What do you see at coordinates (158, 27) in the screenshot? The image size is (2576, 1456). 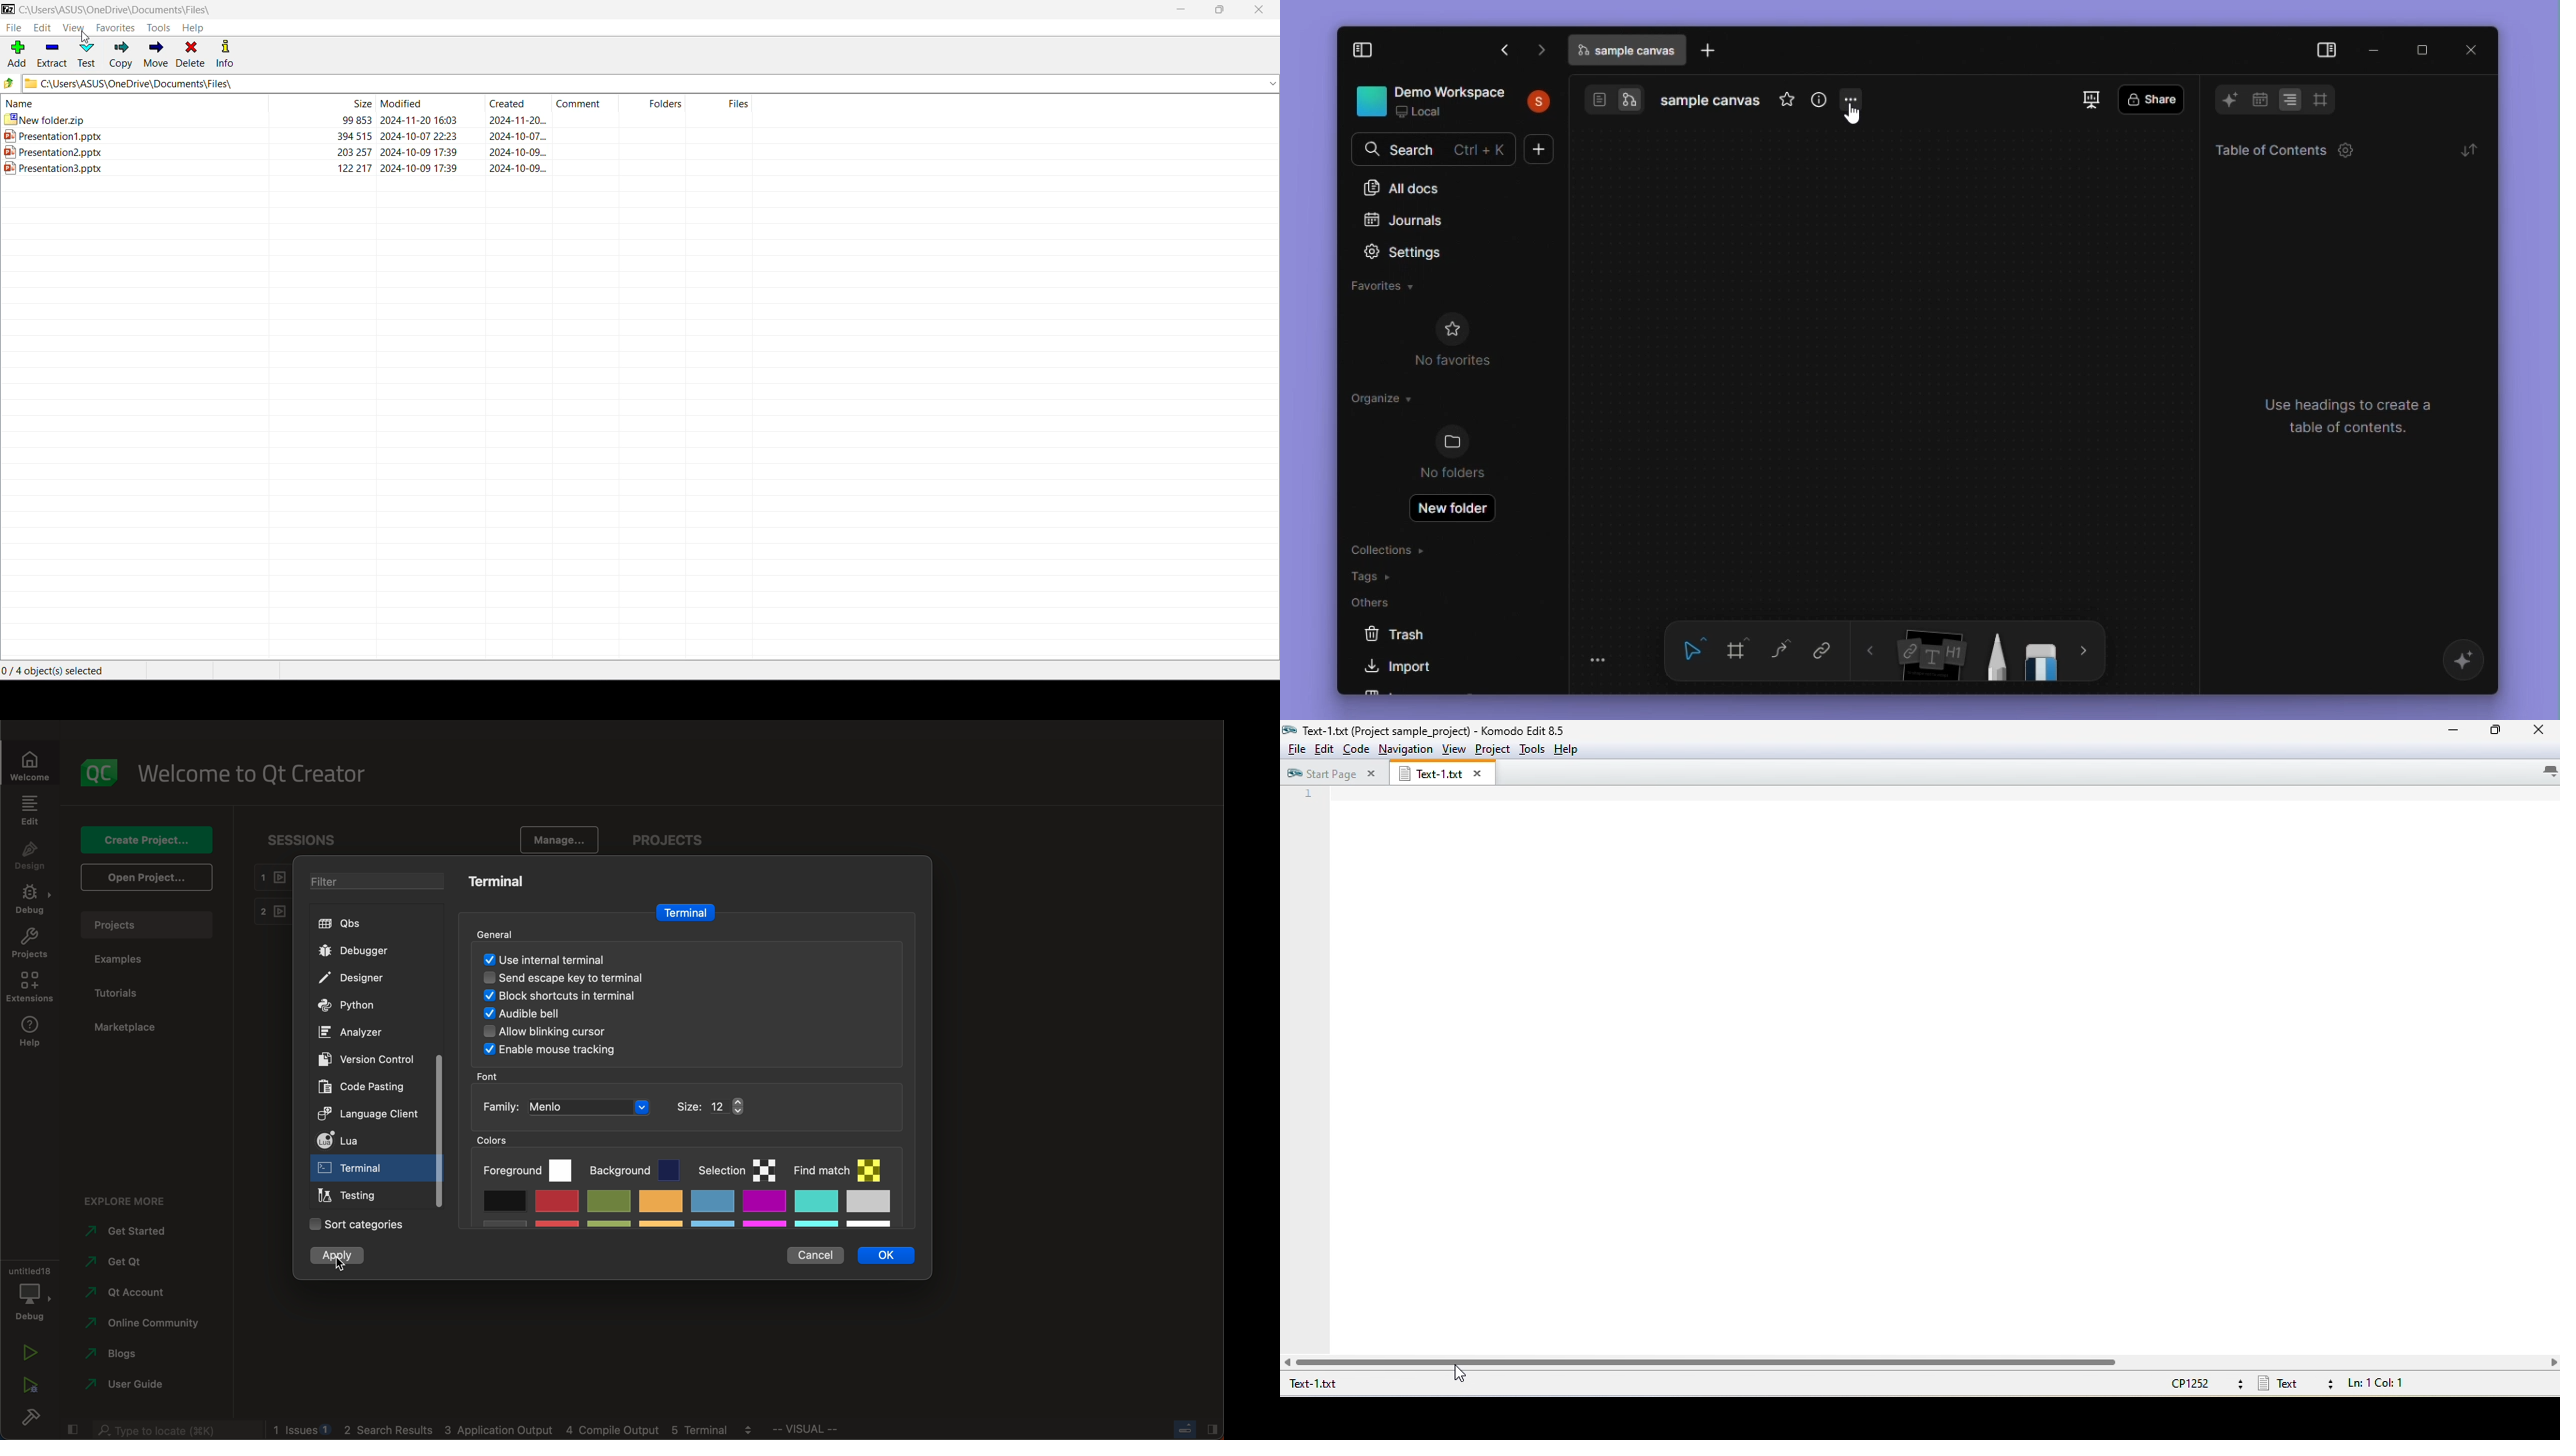 I see `Tools` at bounding box center [158, 27].